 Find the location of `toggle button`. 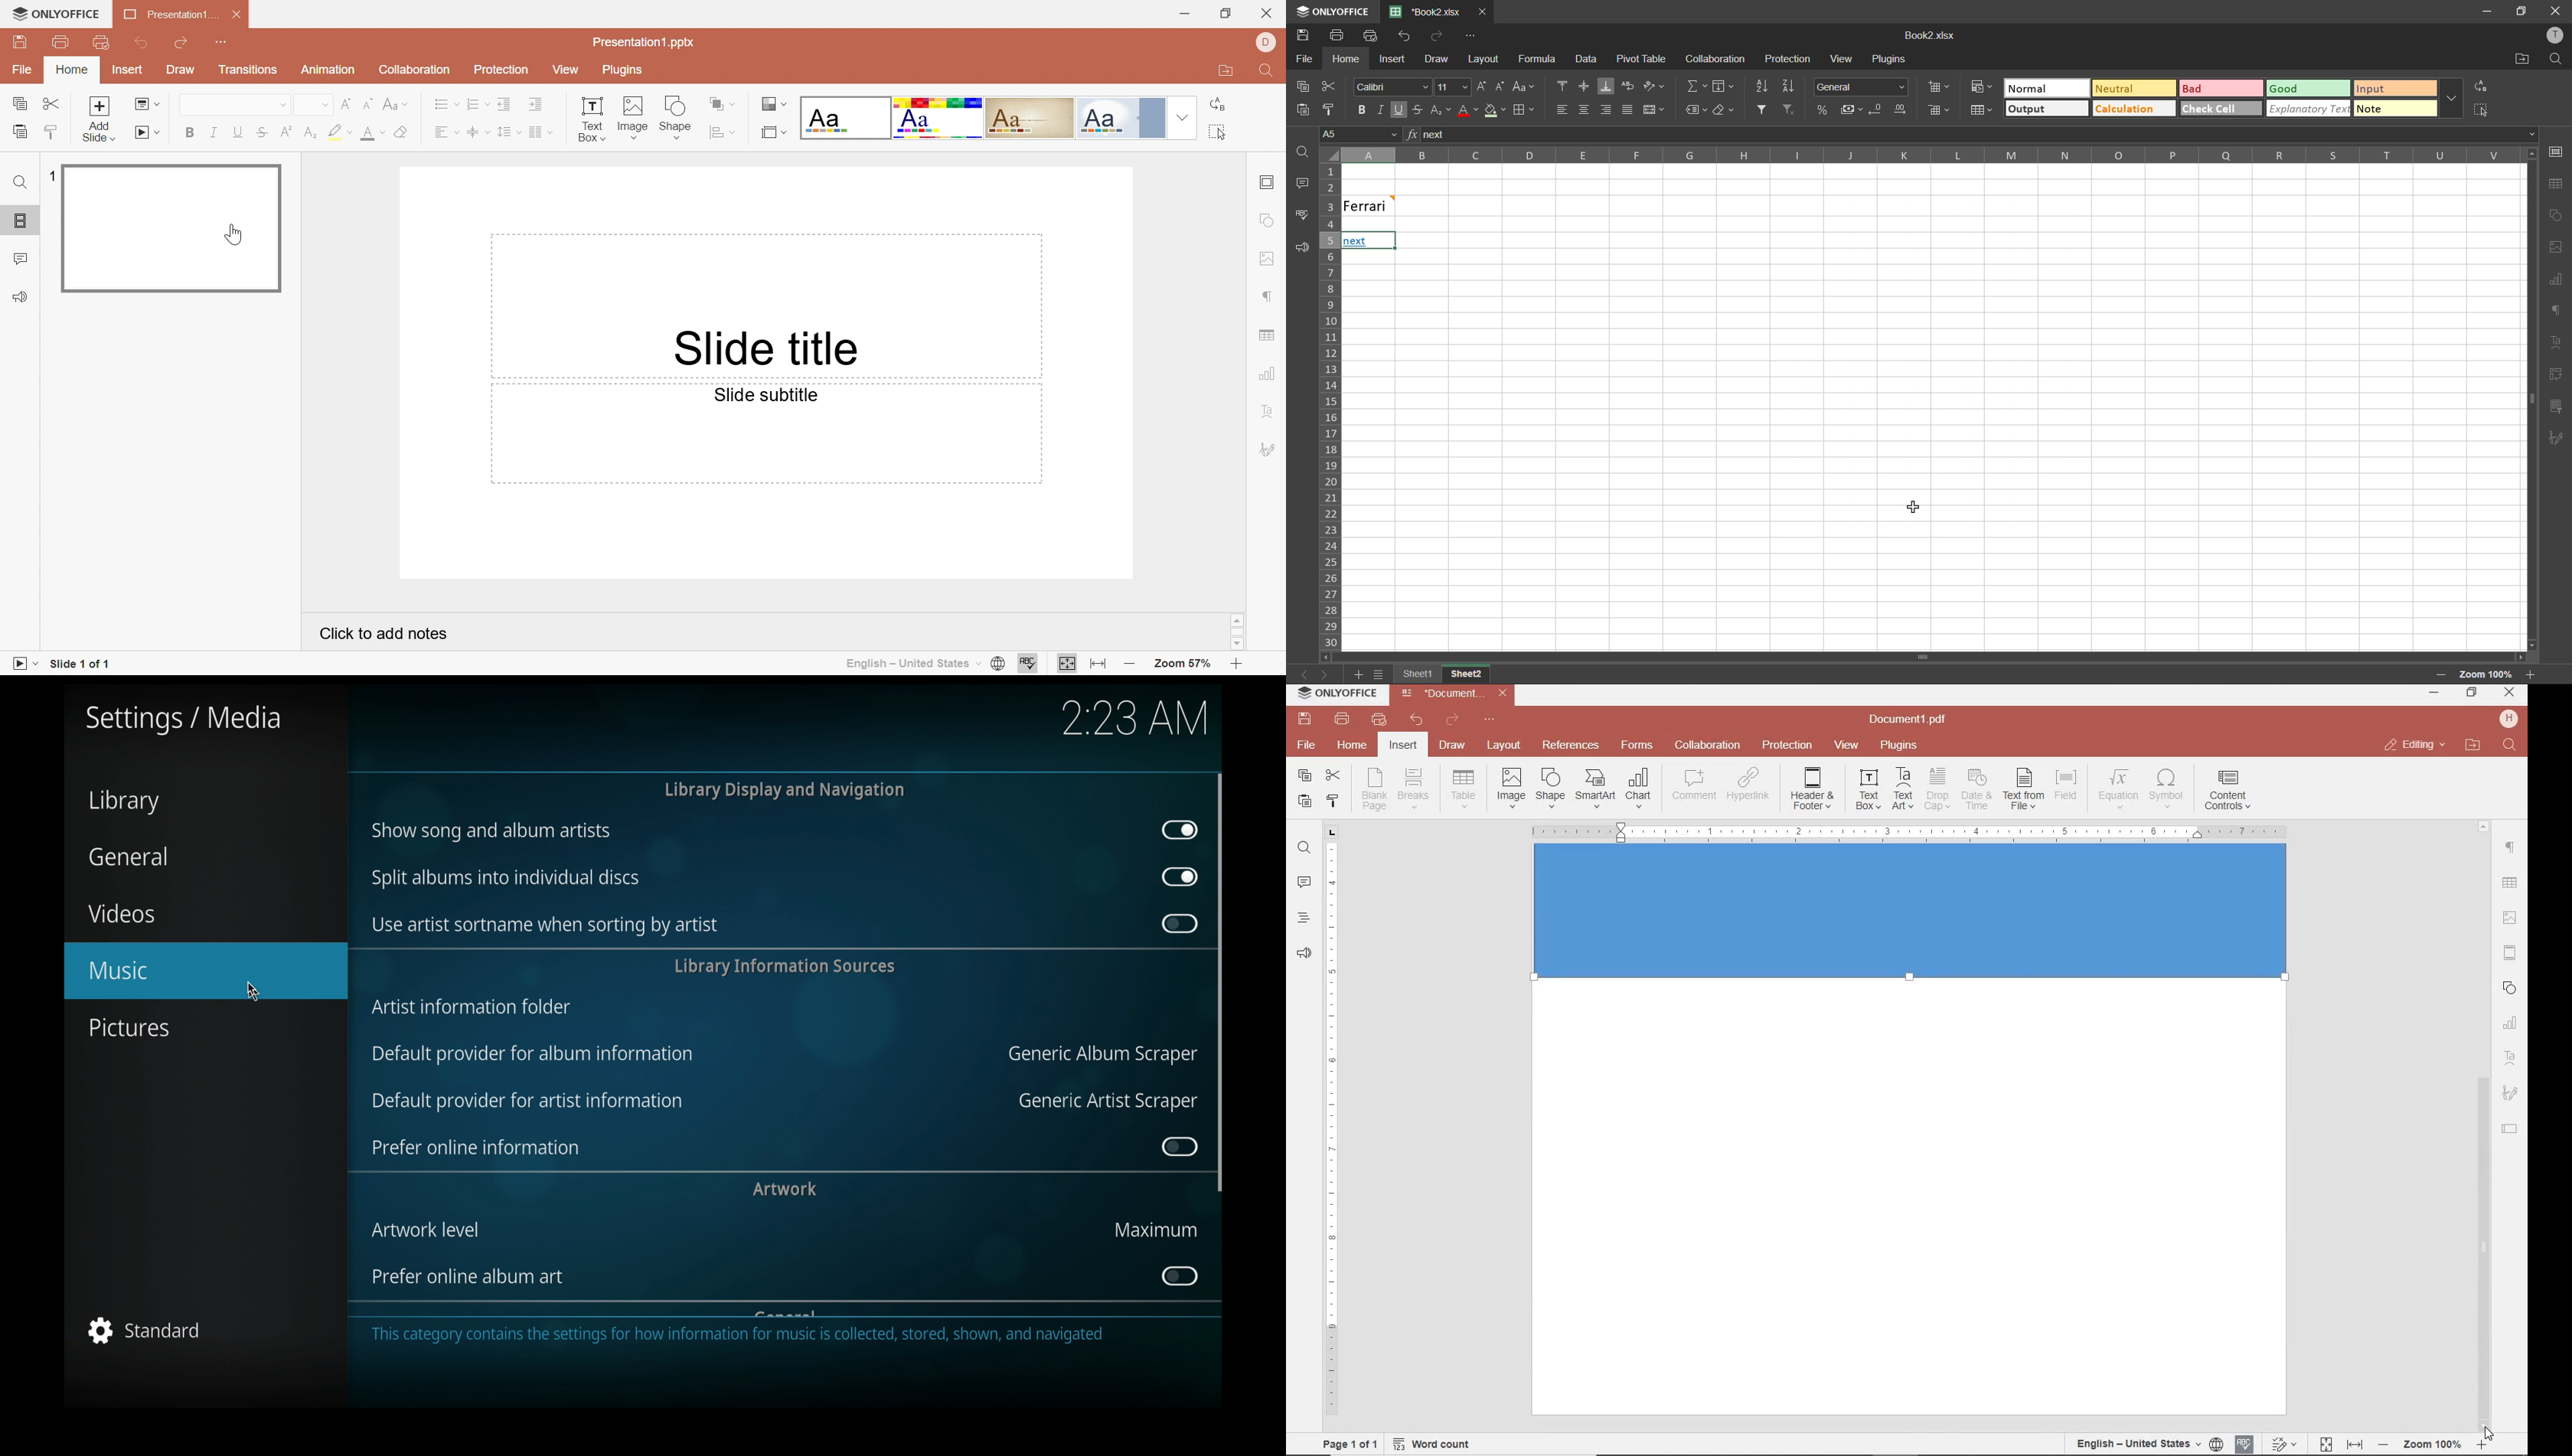

toggle button is located at coordinates (1178, 923).